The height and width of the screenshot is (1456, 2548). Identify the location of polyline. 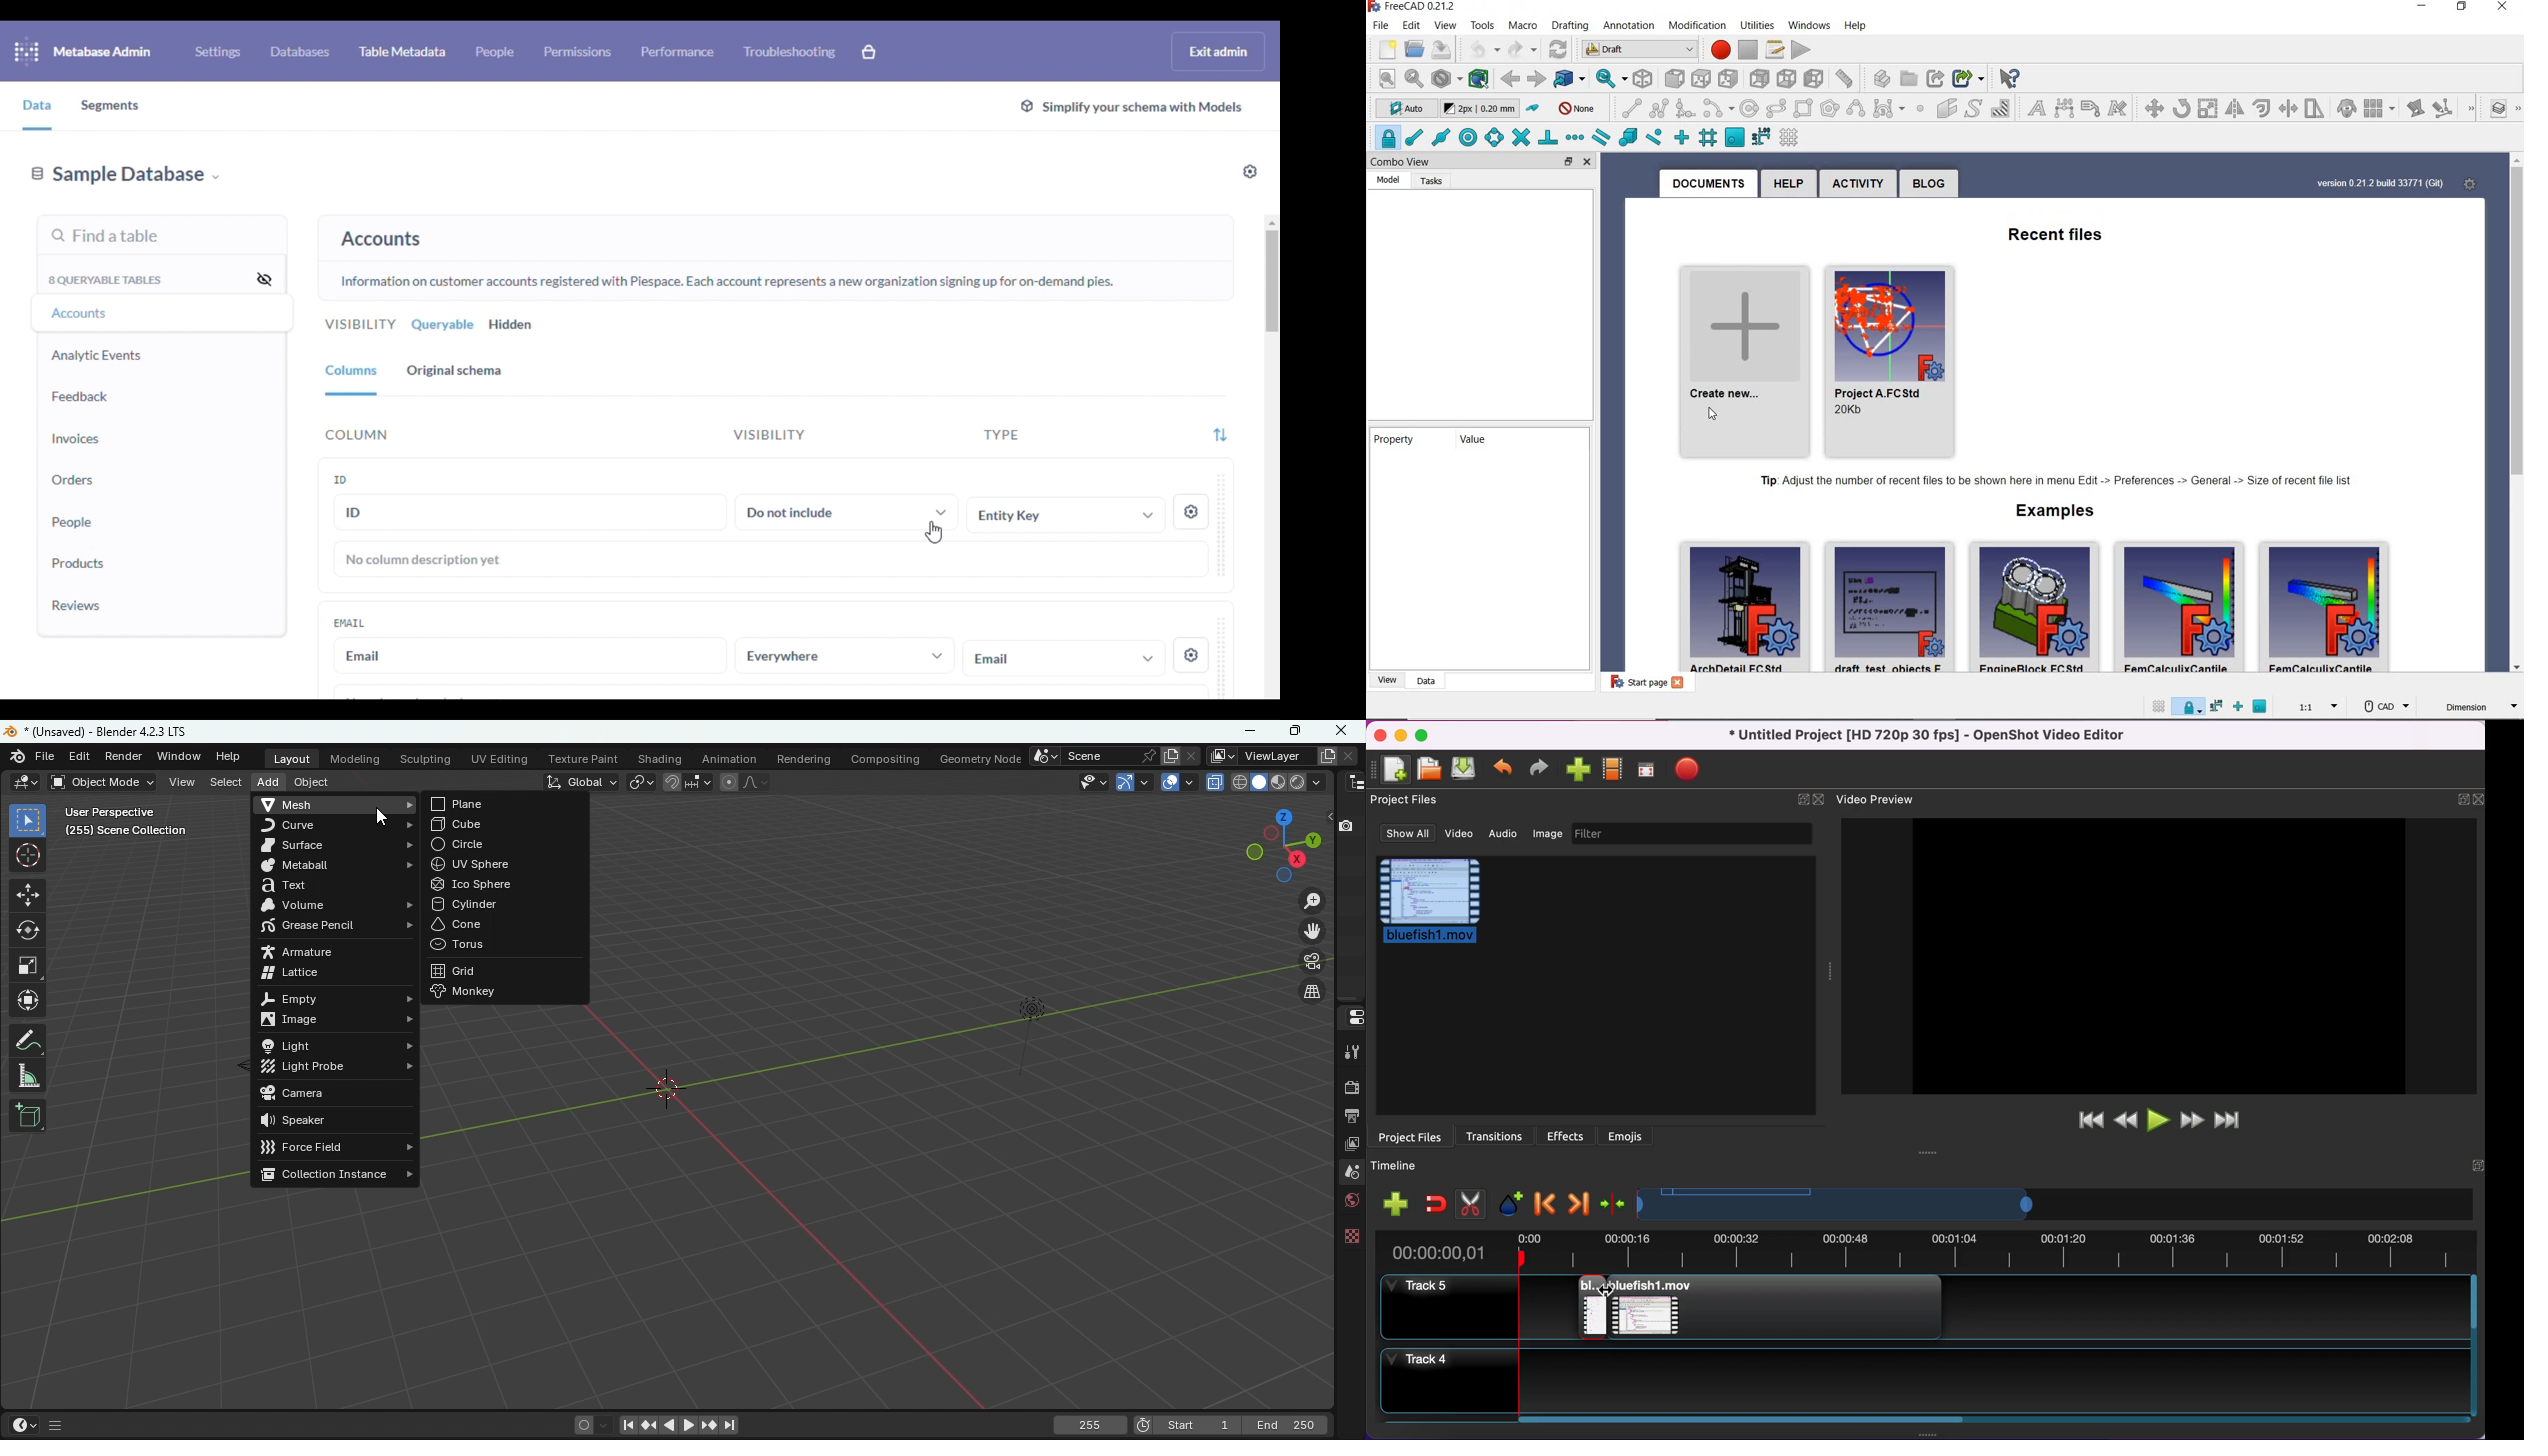
(1659, 108).